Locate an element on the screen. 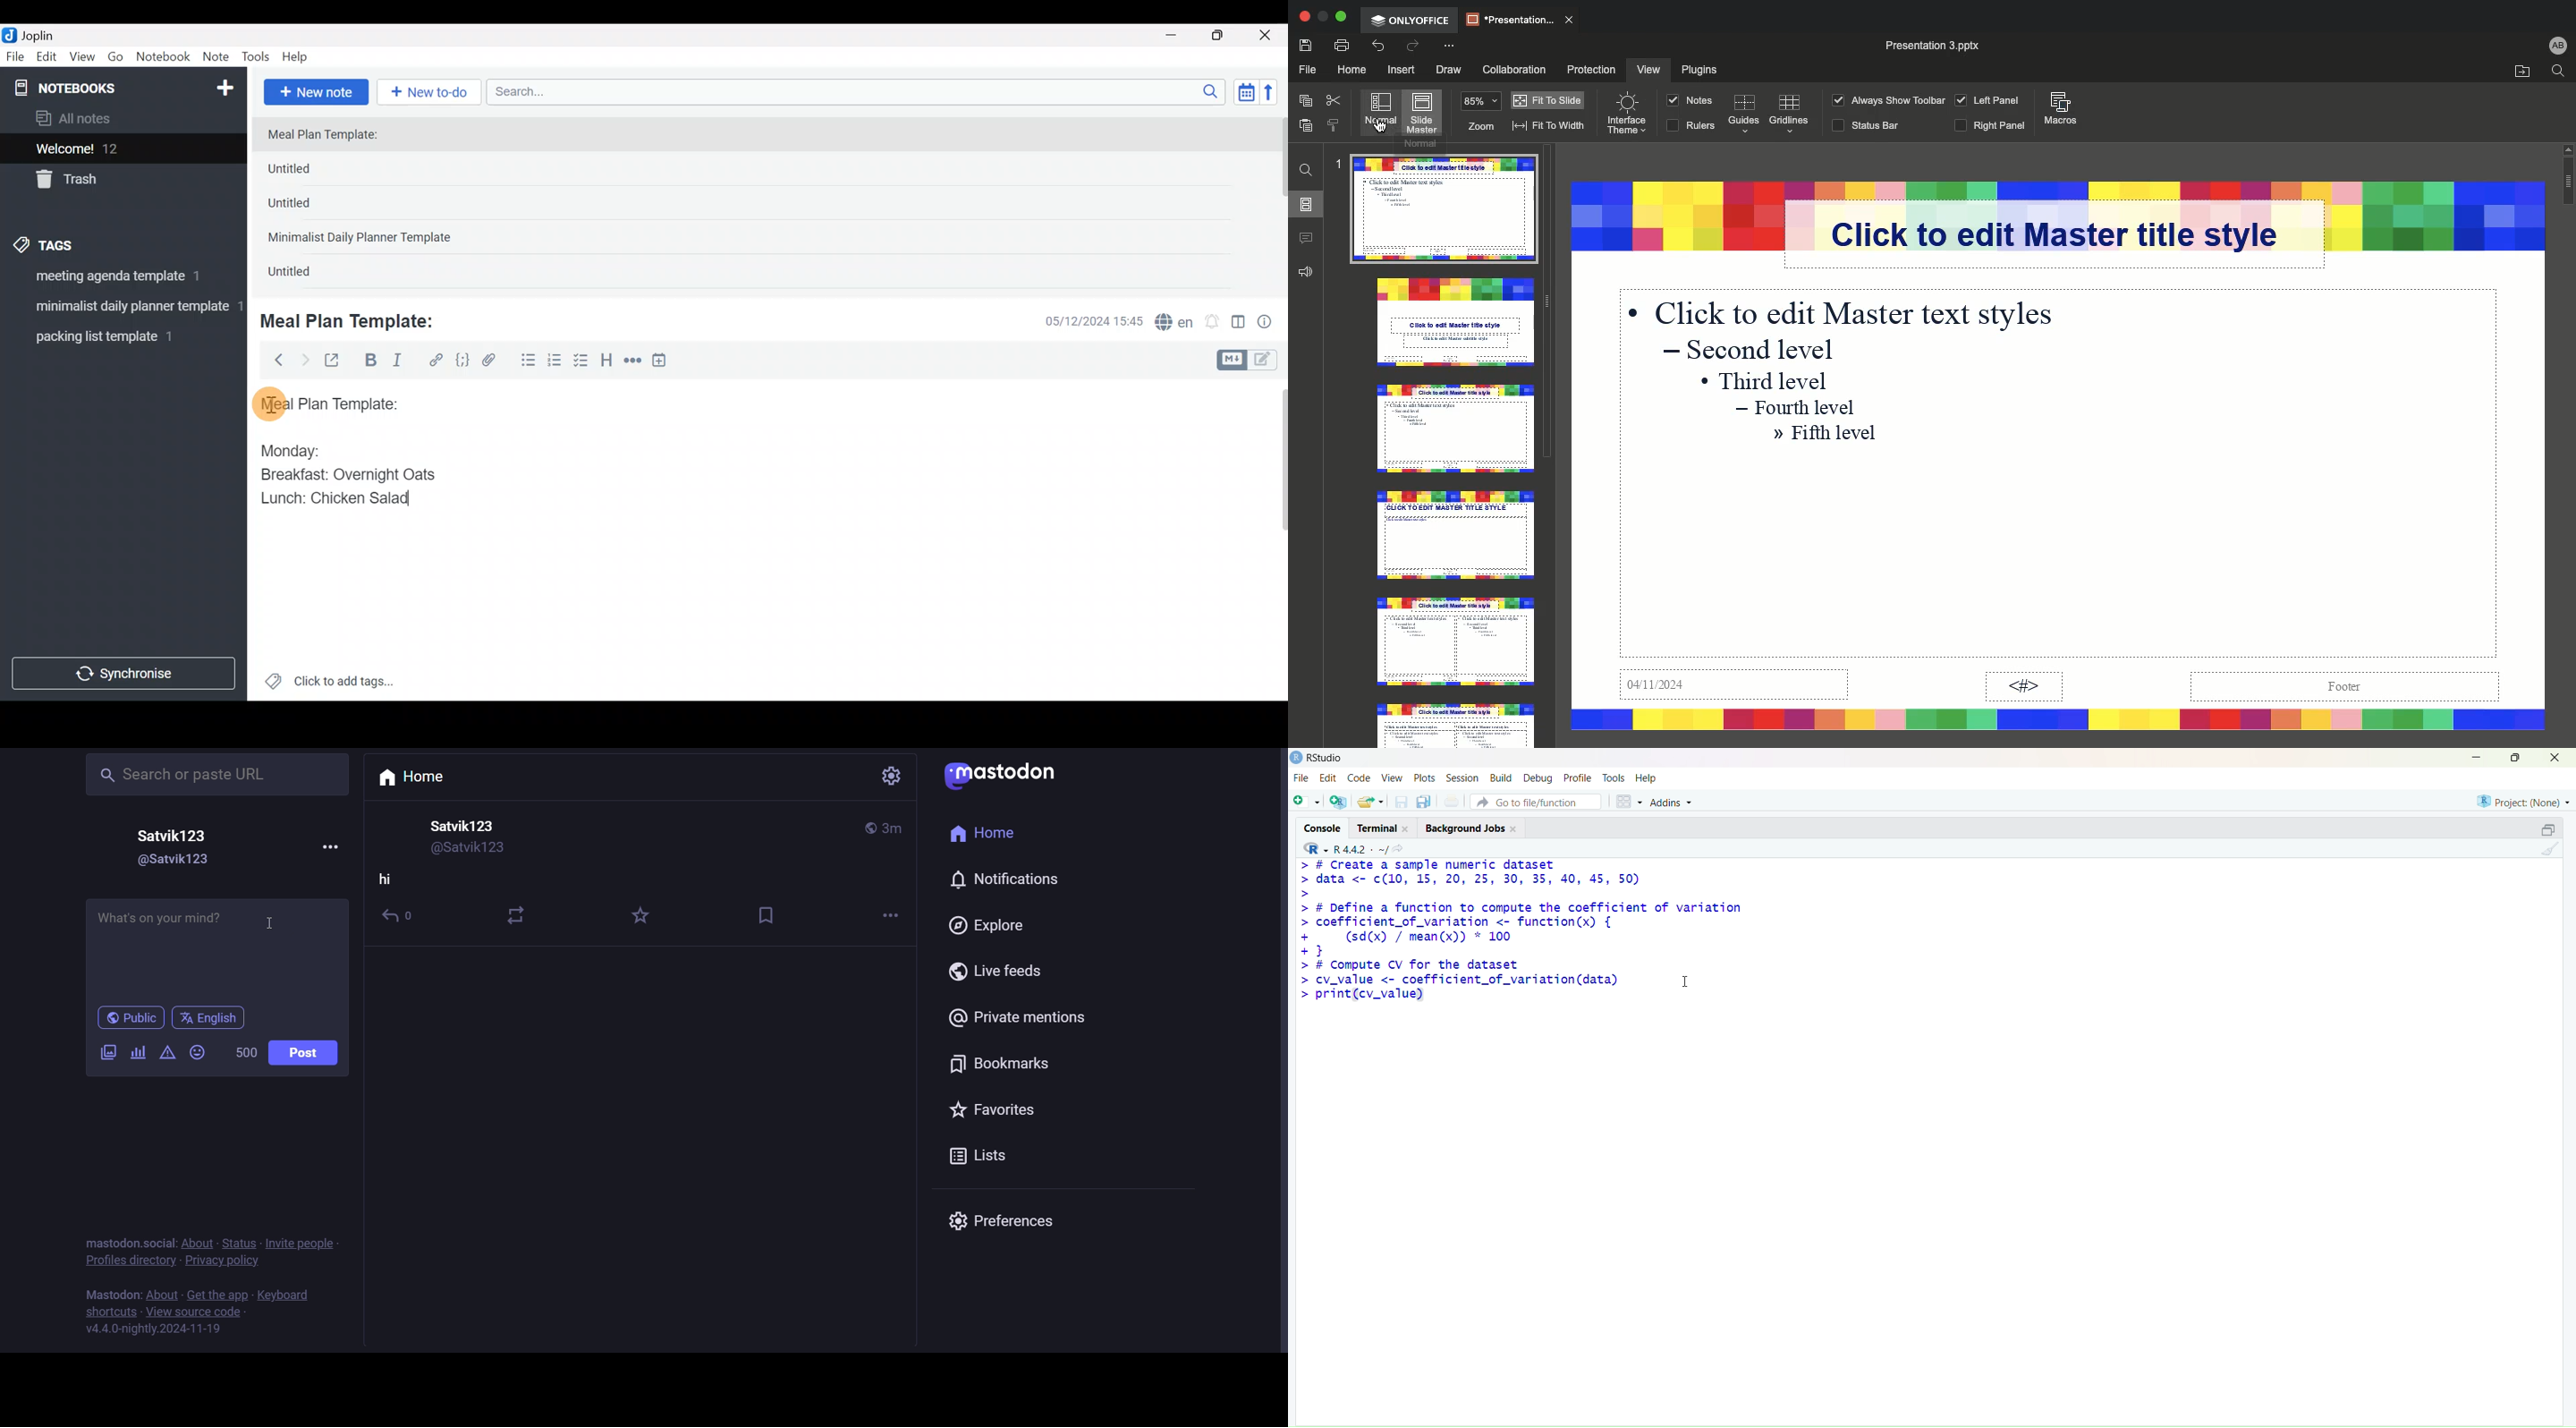 This screenshot has height=1428, width=2576. RStudio is located at coordinates (1327, 757).